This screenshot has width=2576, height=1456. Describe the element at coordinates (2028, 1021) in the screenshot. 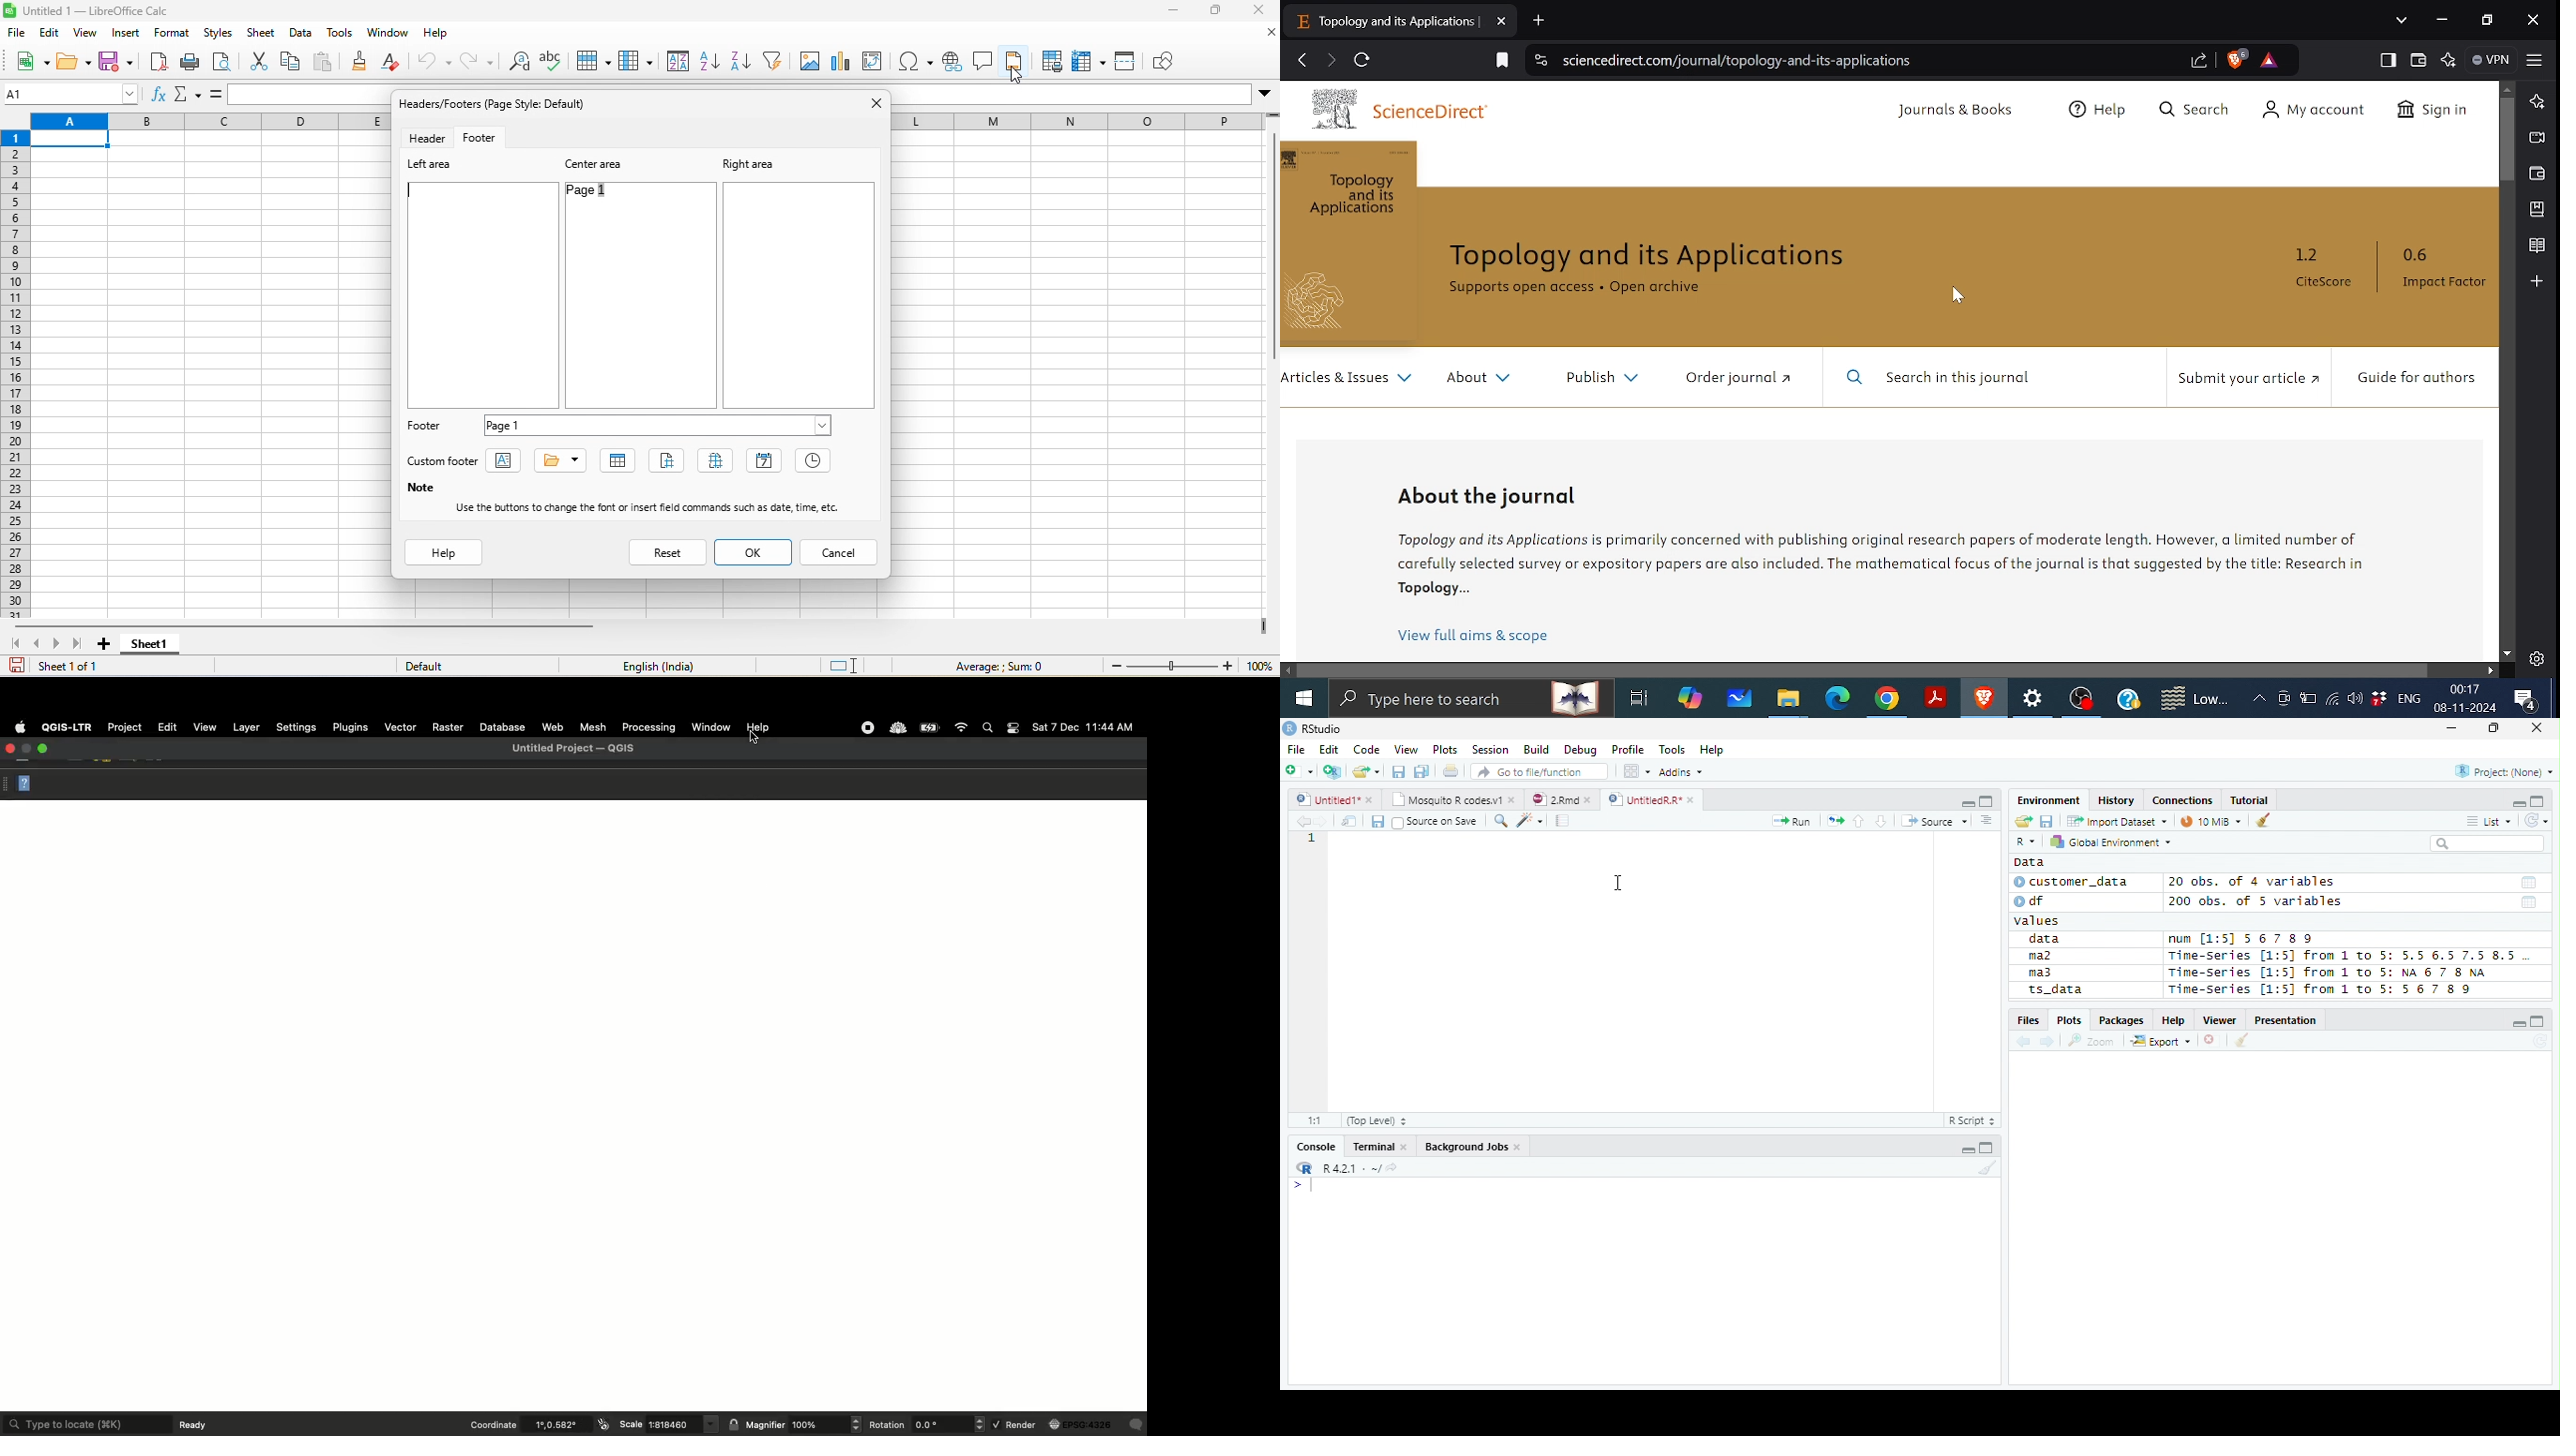

I see `Files` at that location.